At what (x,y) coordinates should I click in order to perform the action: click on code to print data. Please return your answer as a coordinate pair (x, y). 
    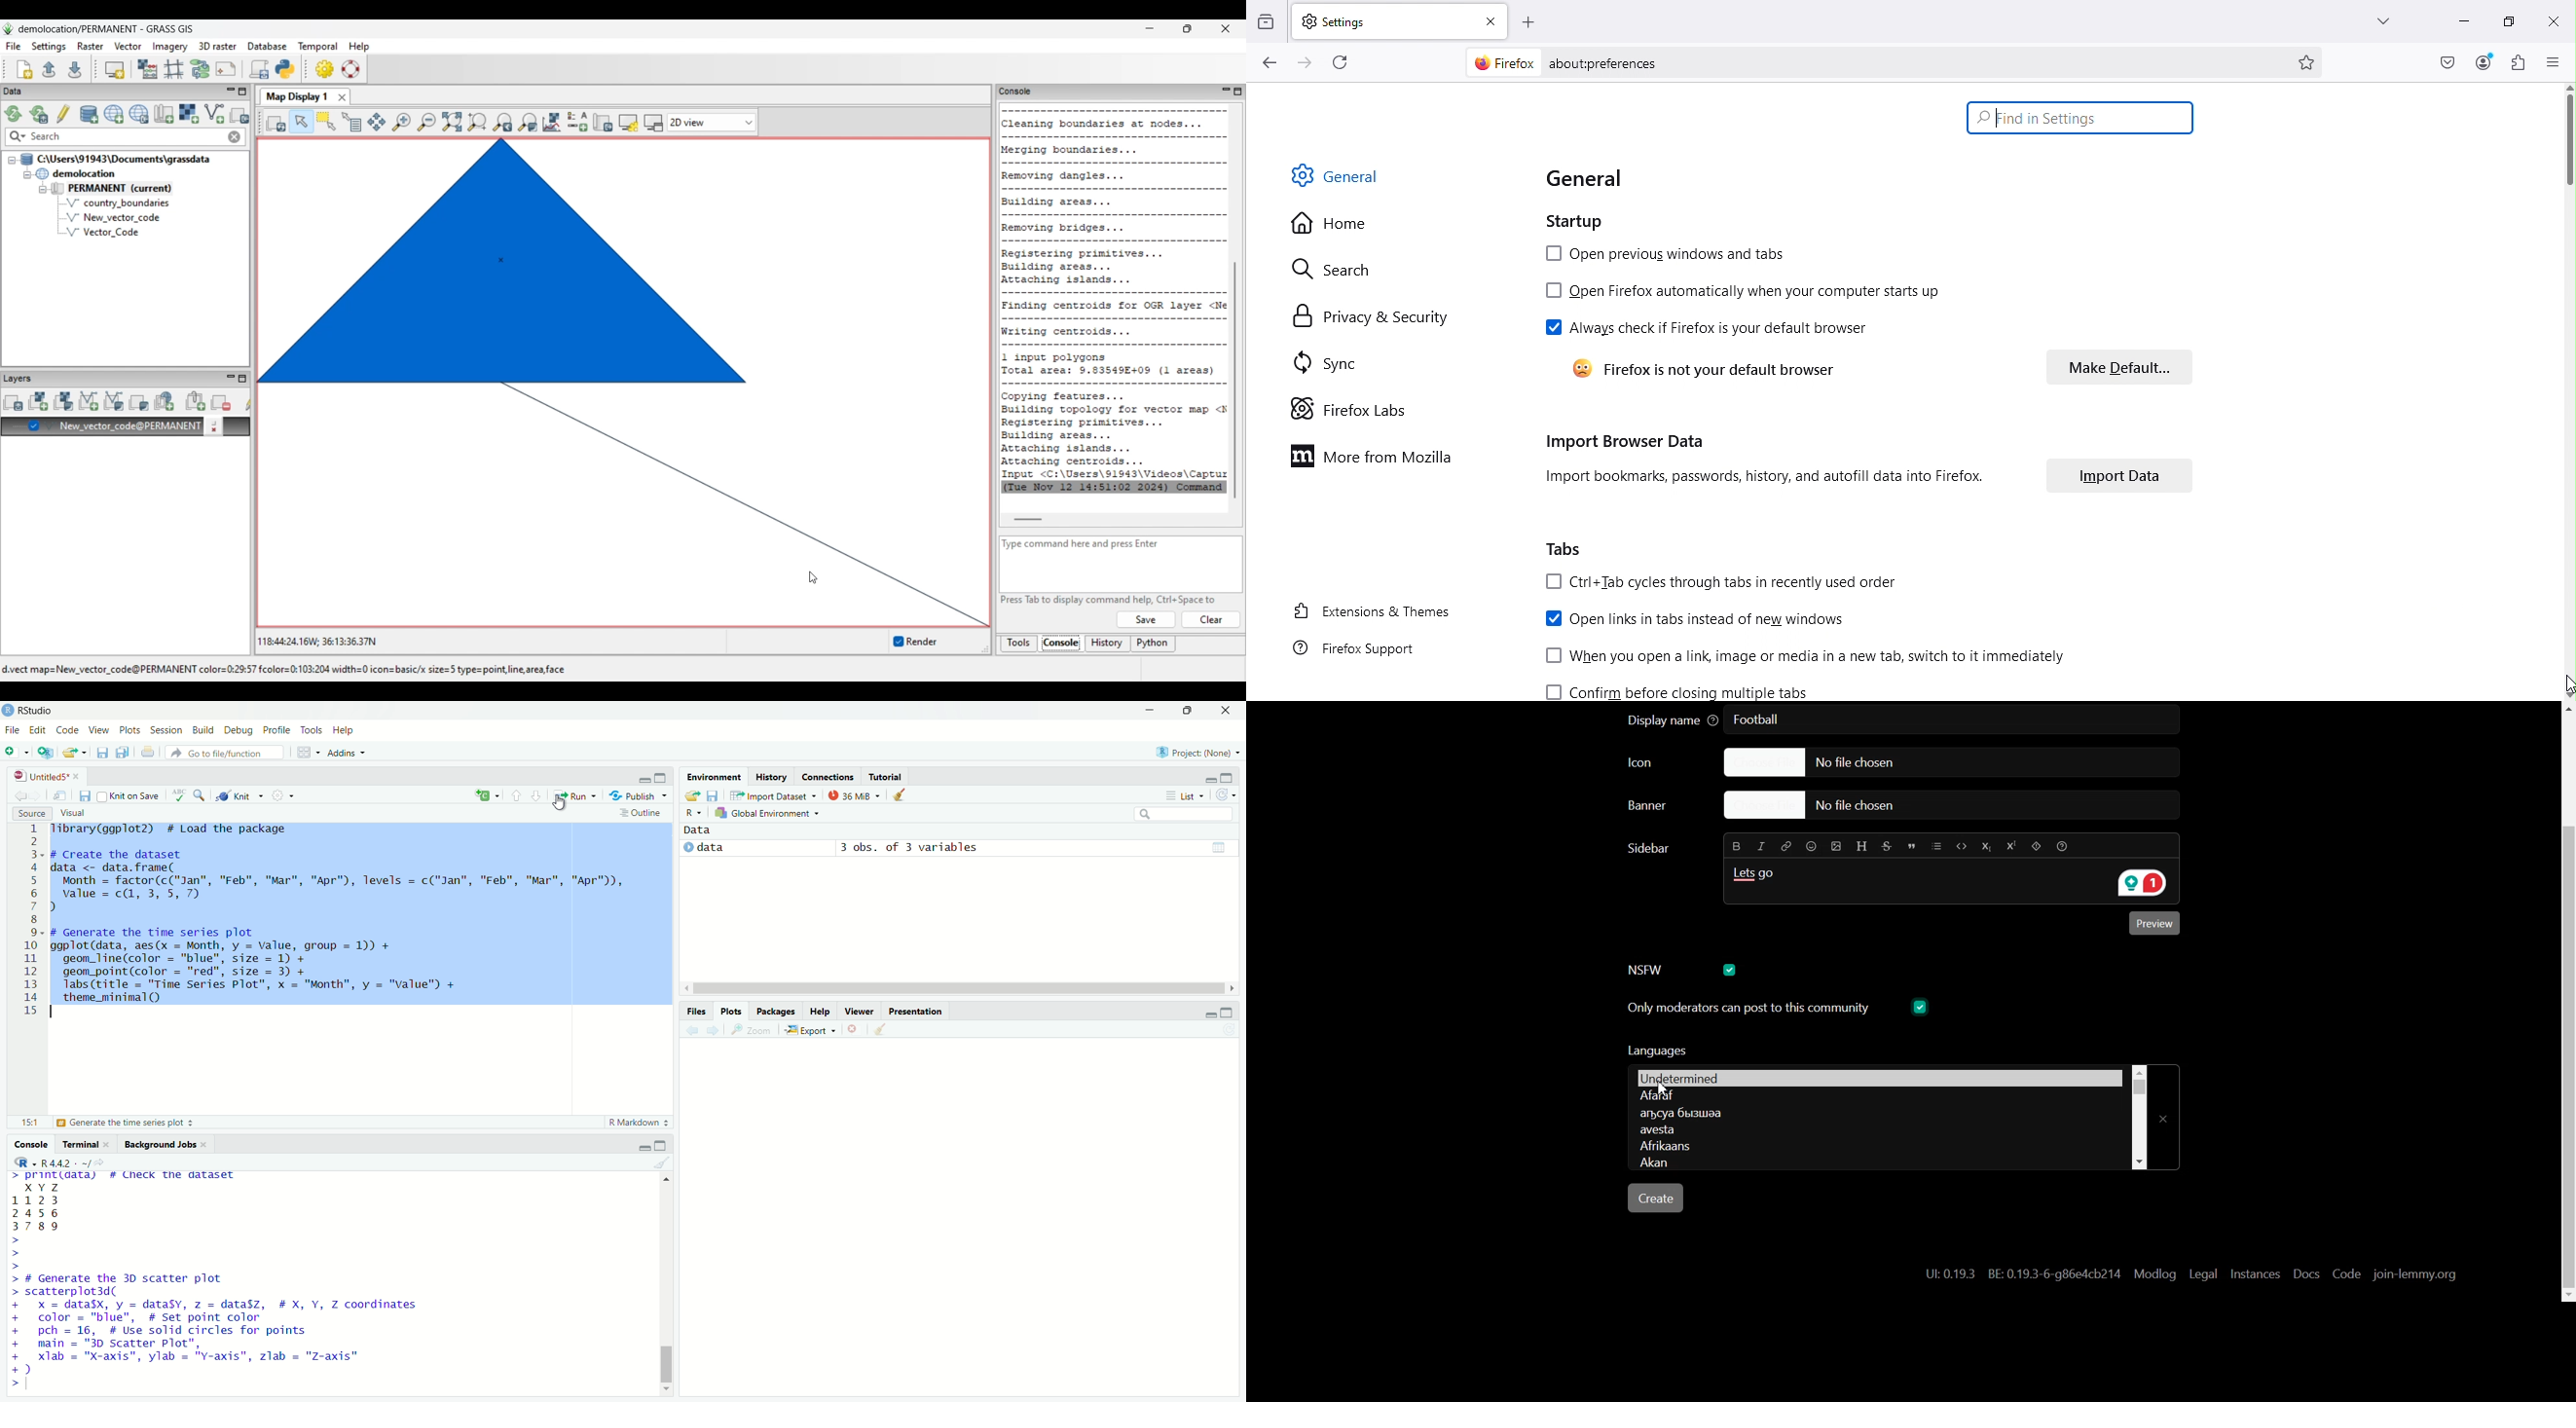
    Looking at the image, I should click on (128, 1177).